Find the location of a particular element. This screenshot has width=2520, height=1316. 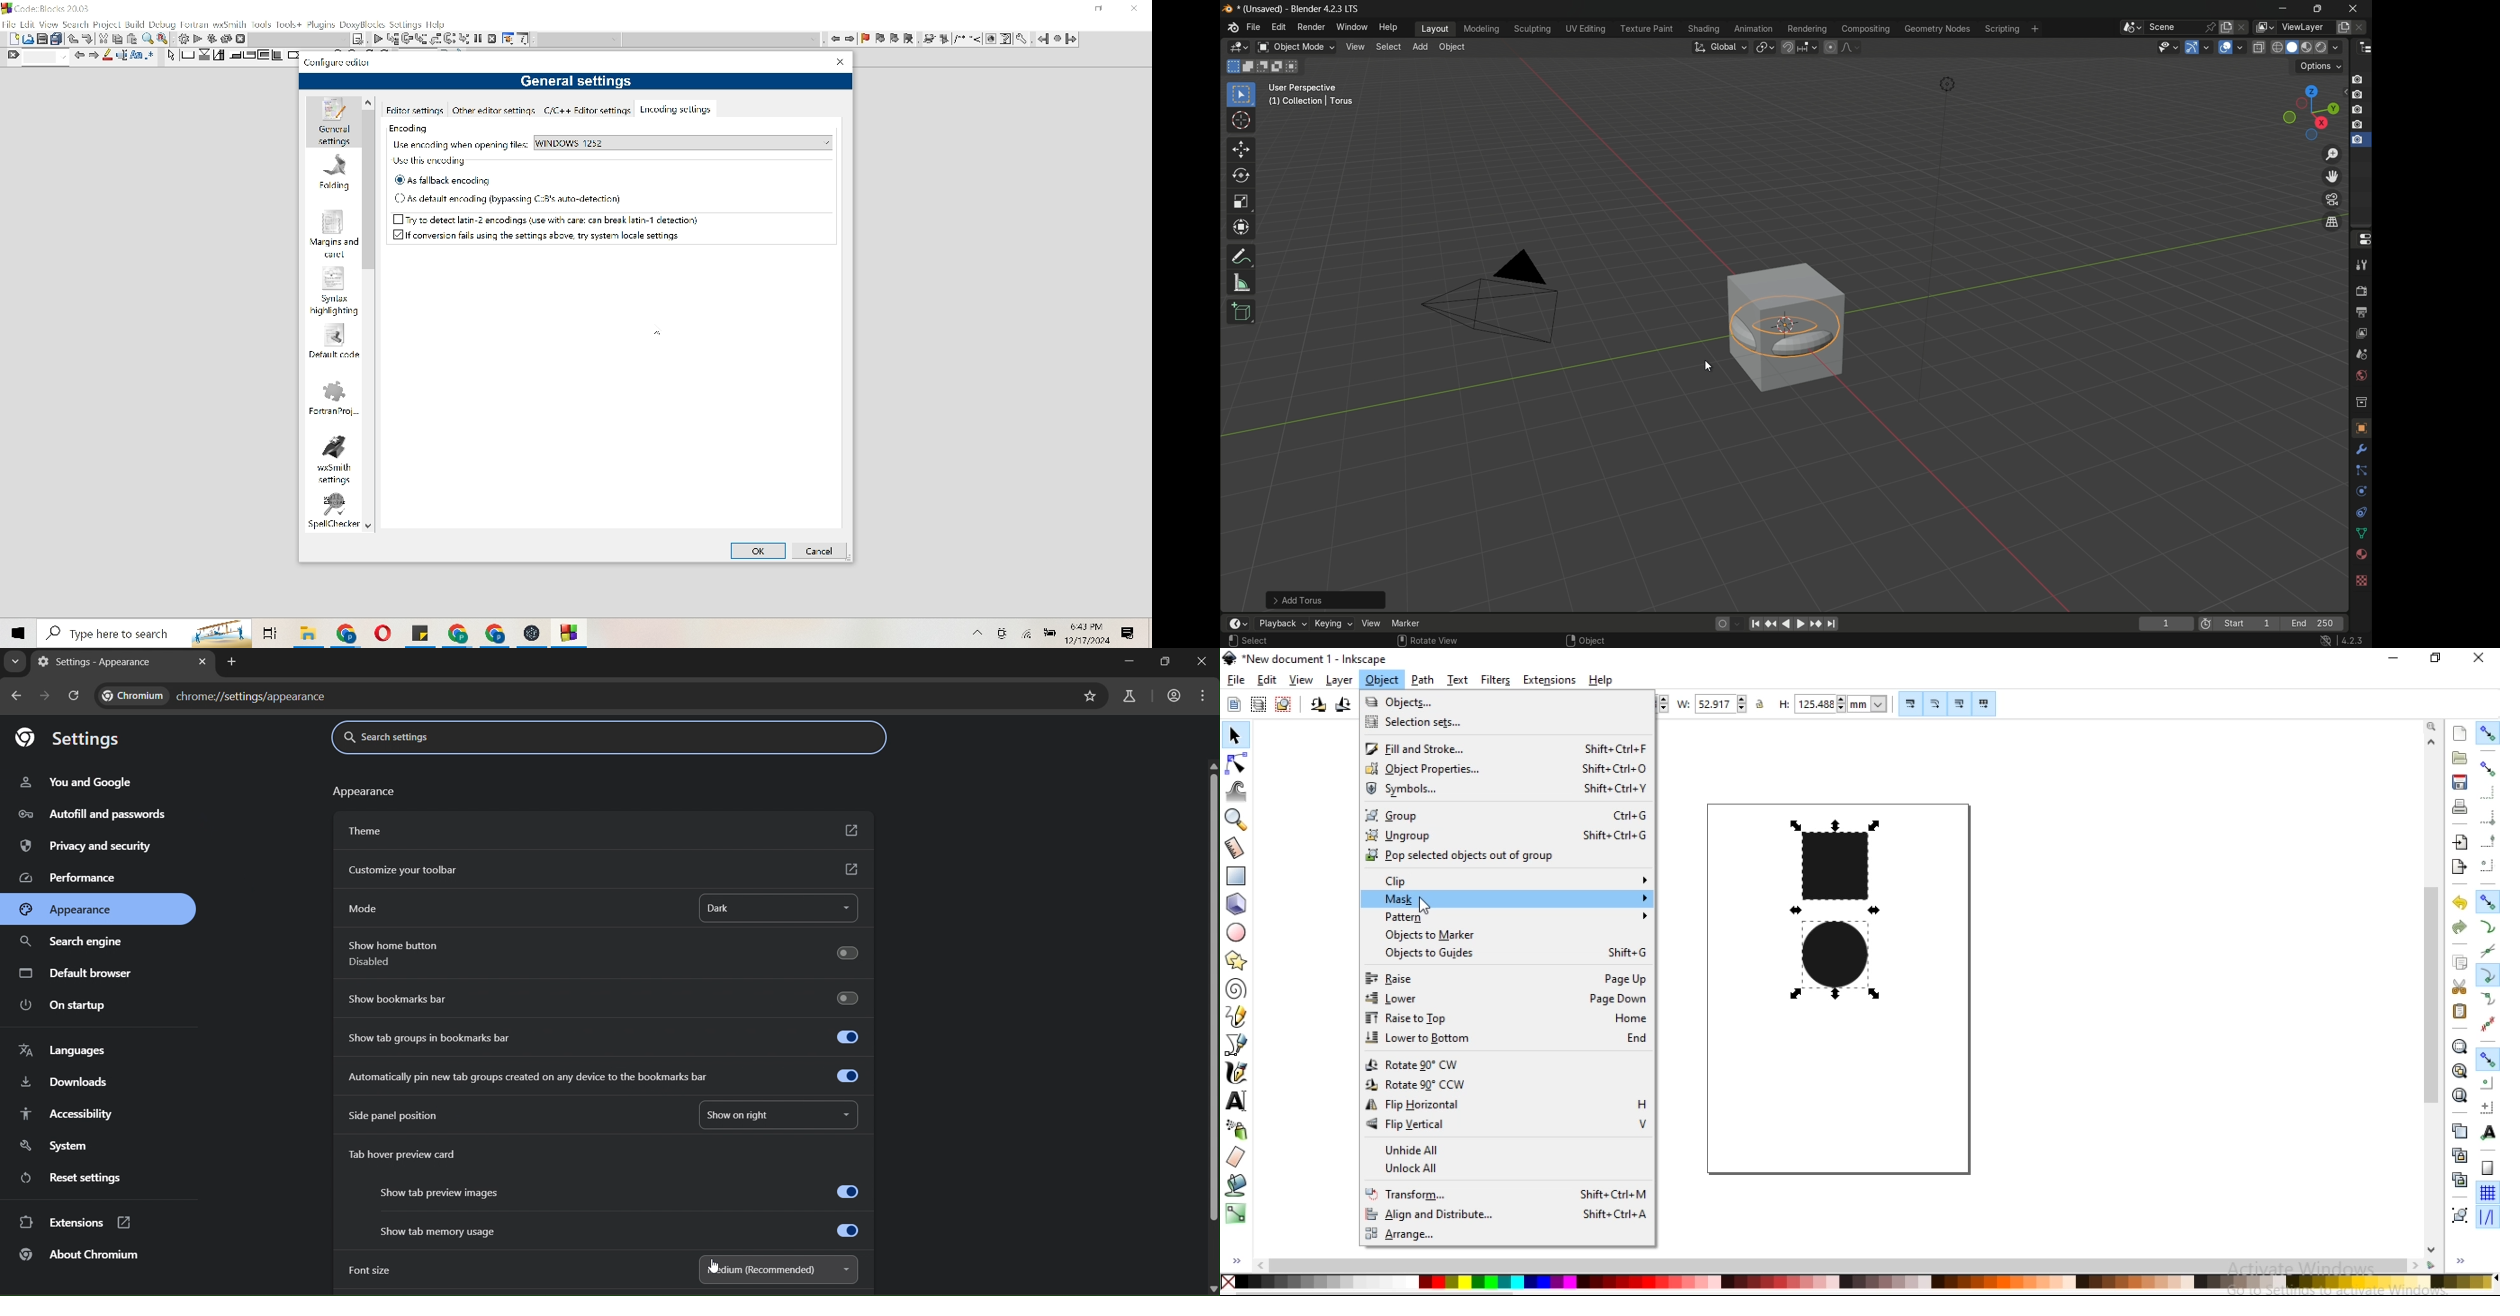

text is located at coordinates (362, 792).